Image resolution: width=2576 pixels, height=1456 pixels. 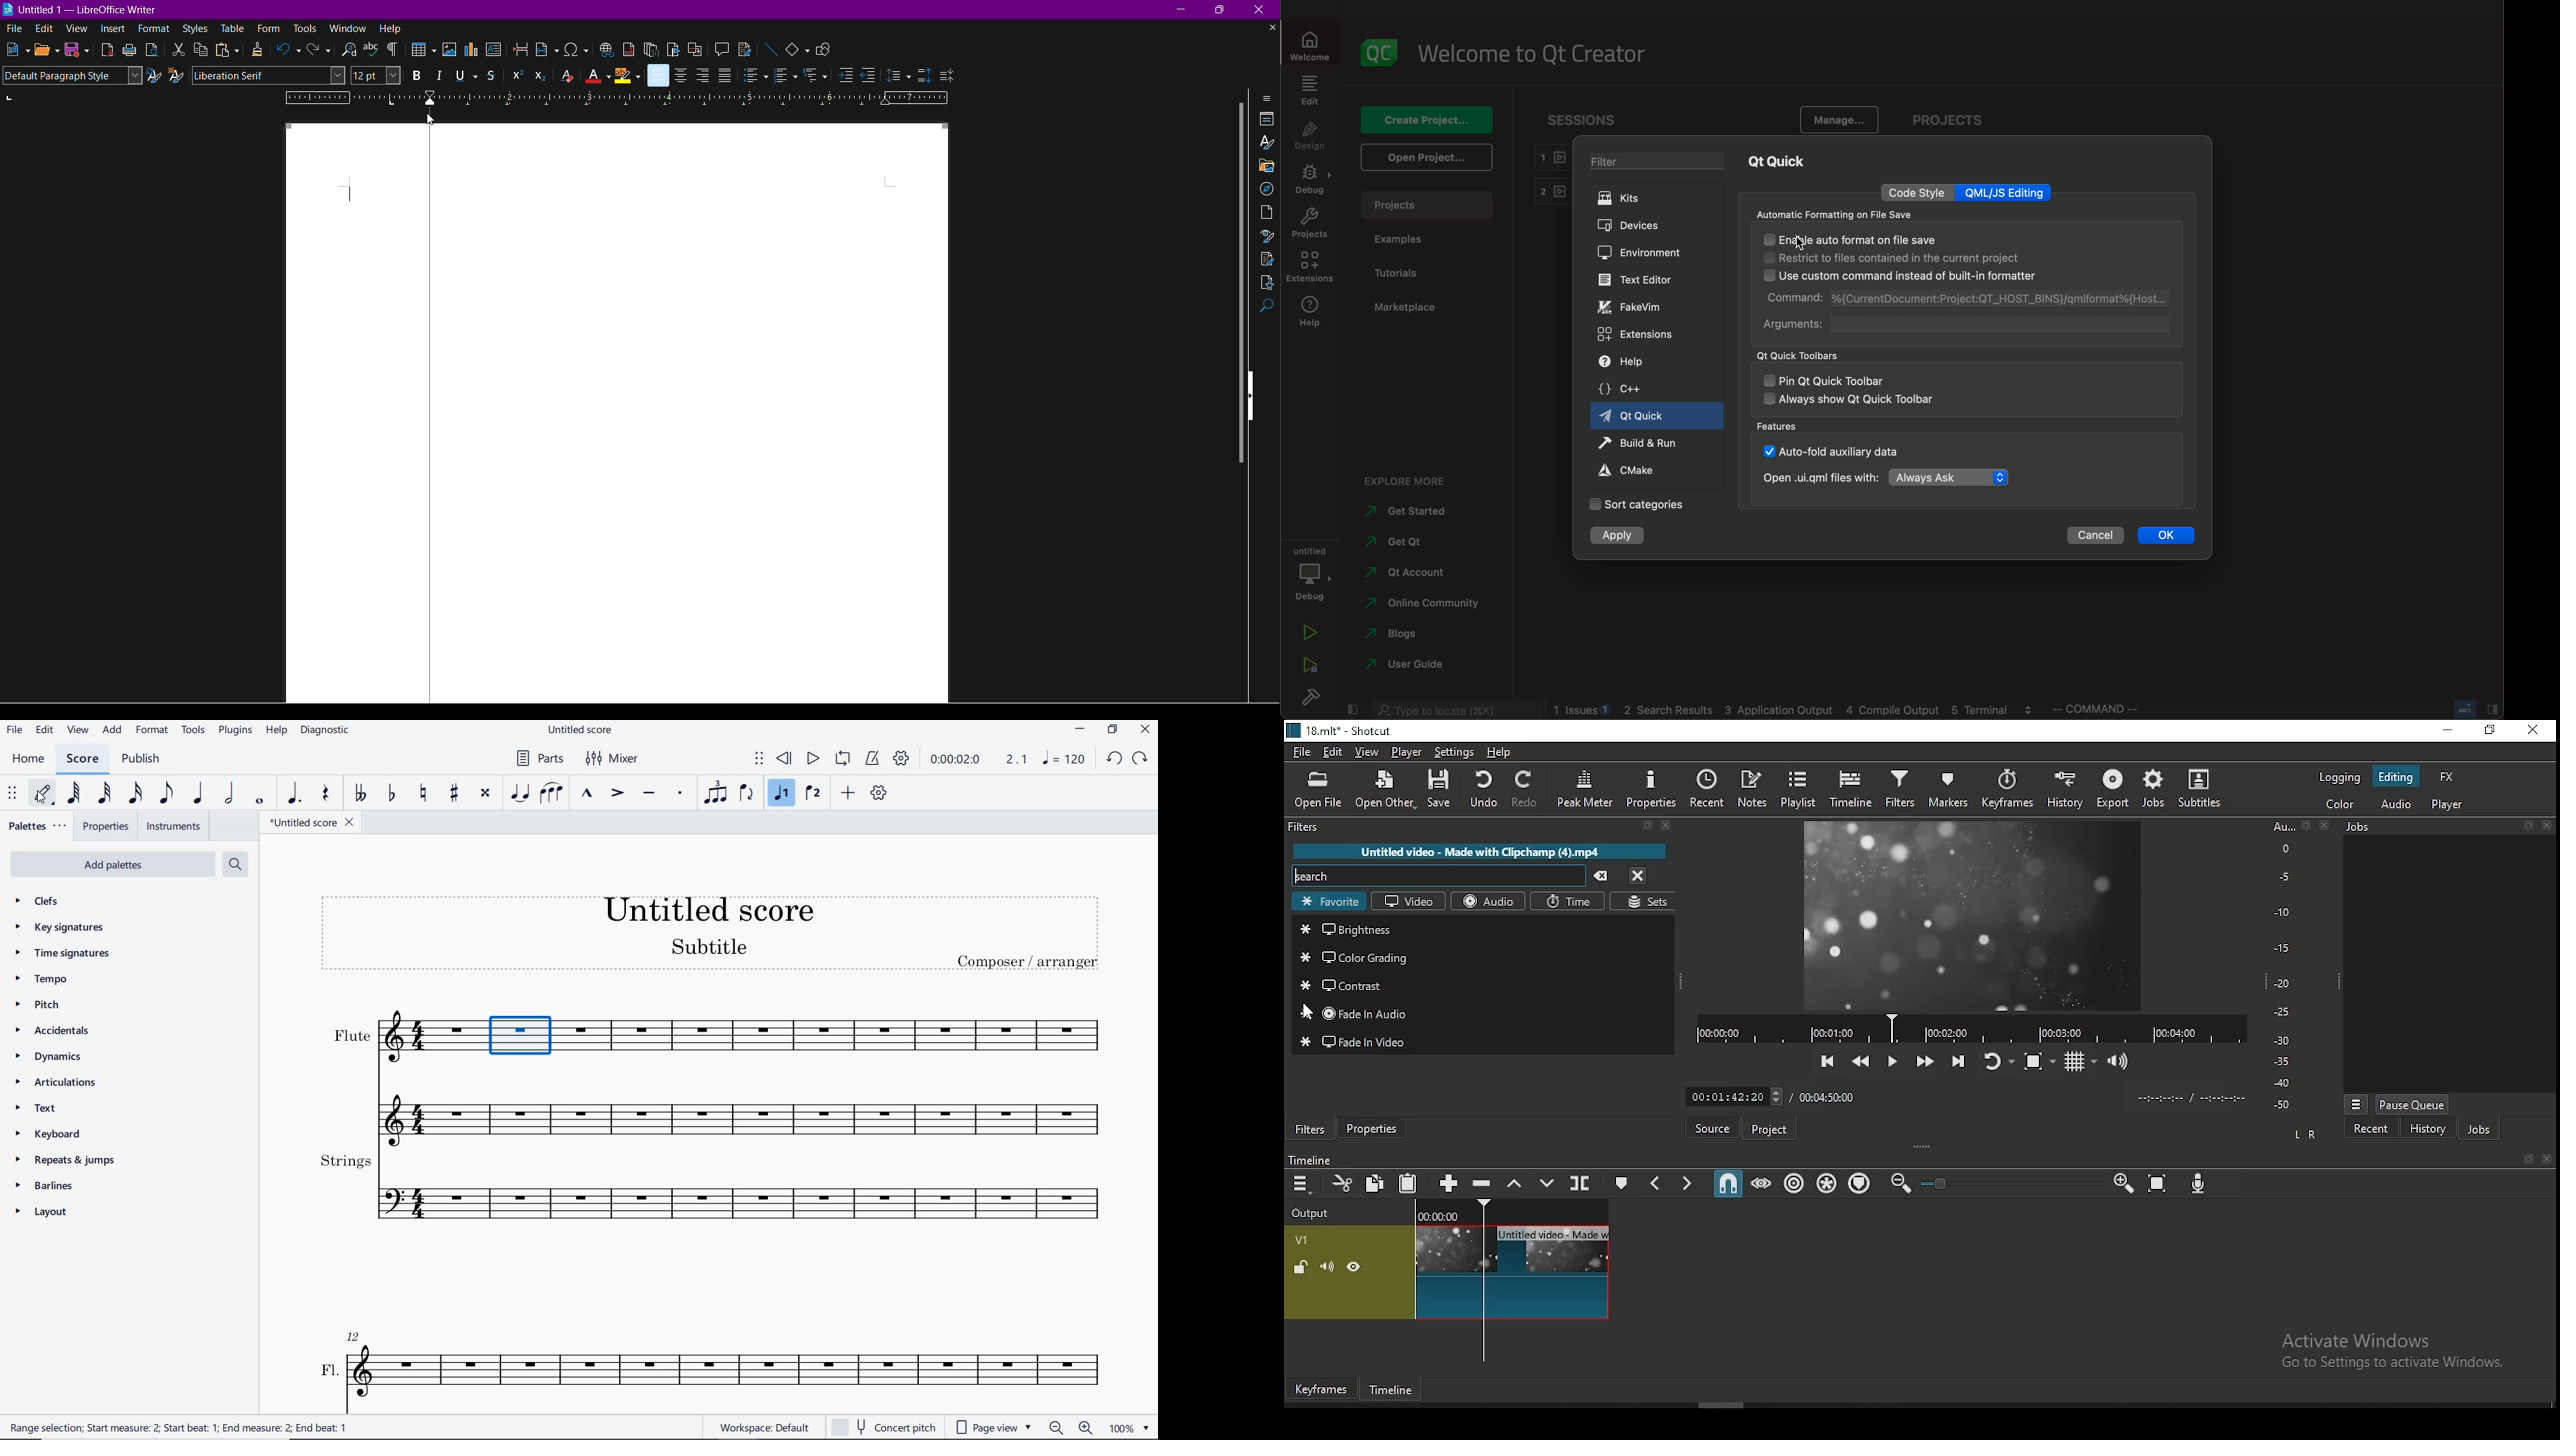 I want to click on zoom factor, so click(x=1128, y=1427).